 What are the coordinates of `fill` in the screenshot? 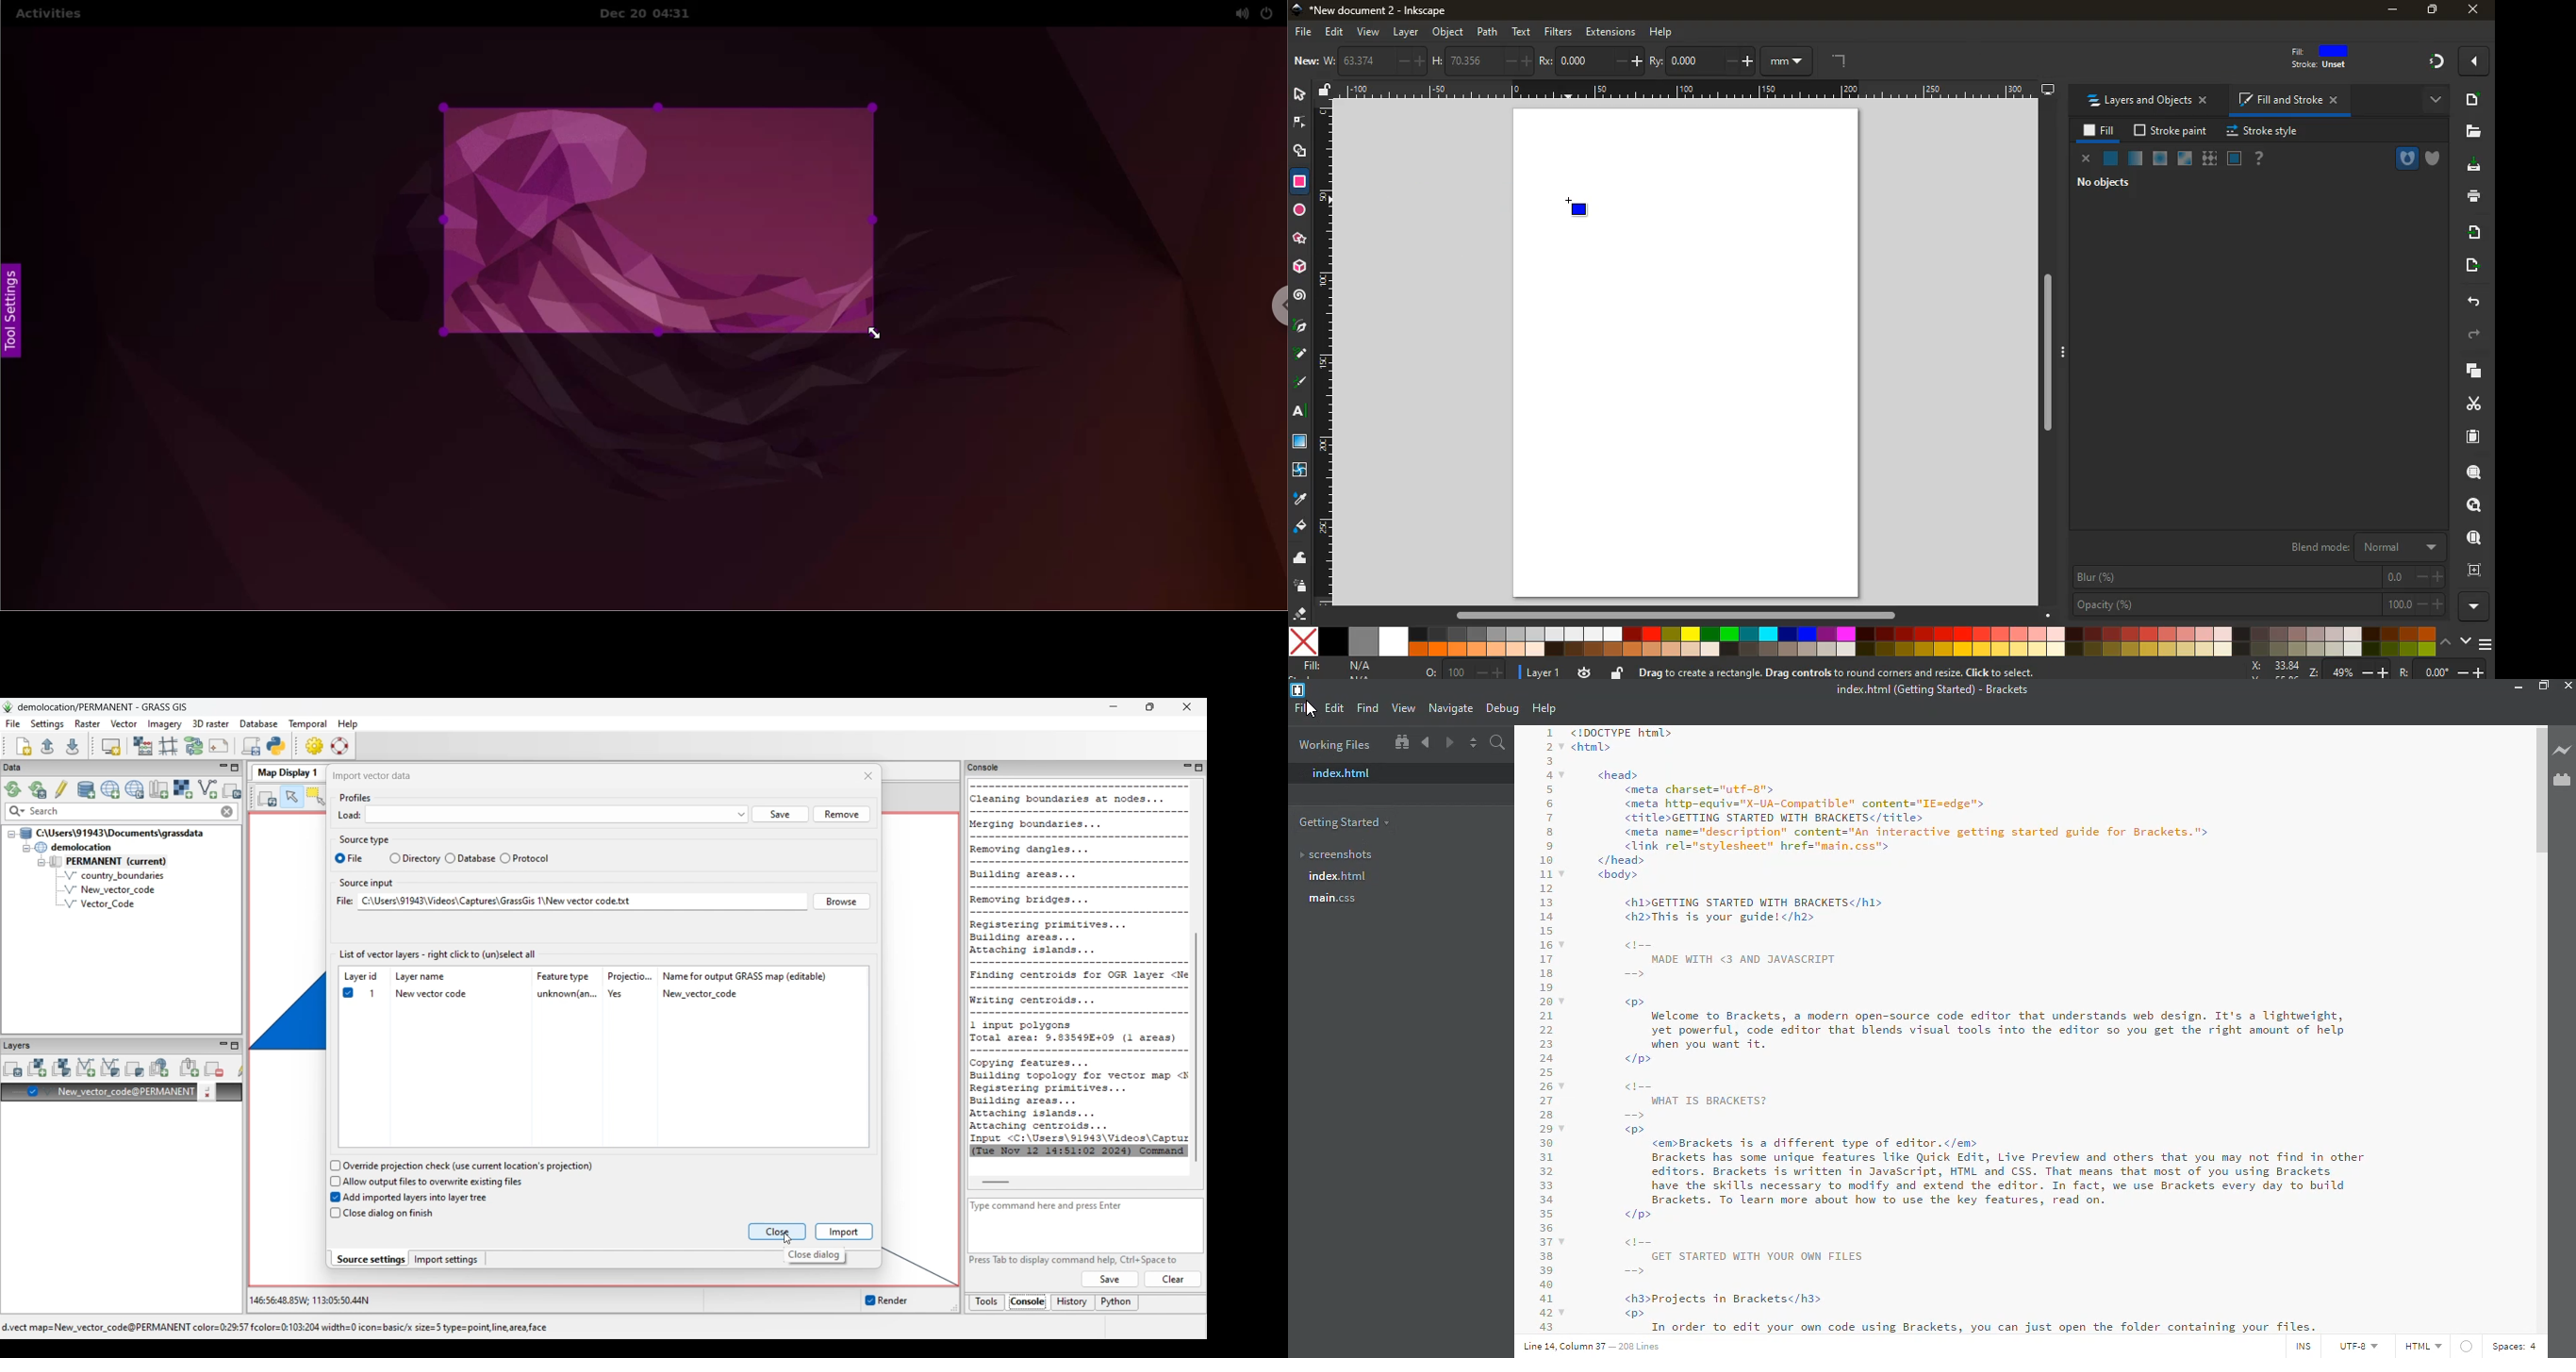 It's located at (1345, 667).